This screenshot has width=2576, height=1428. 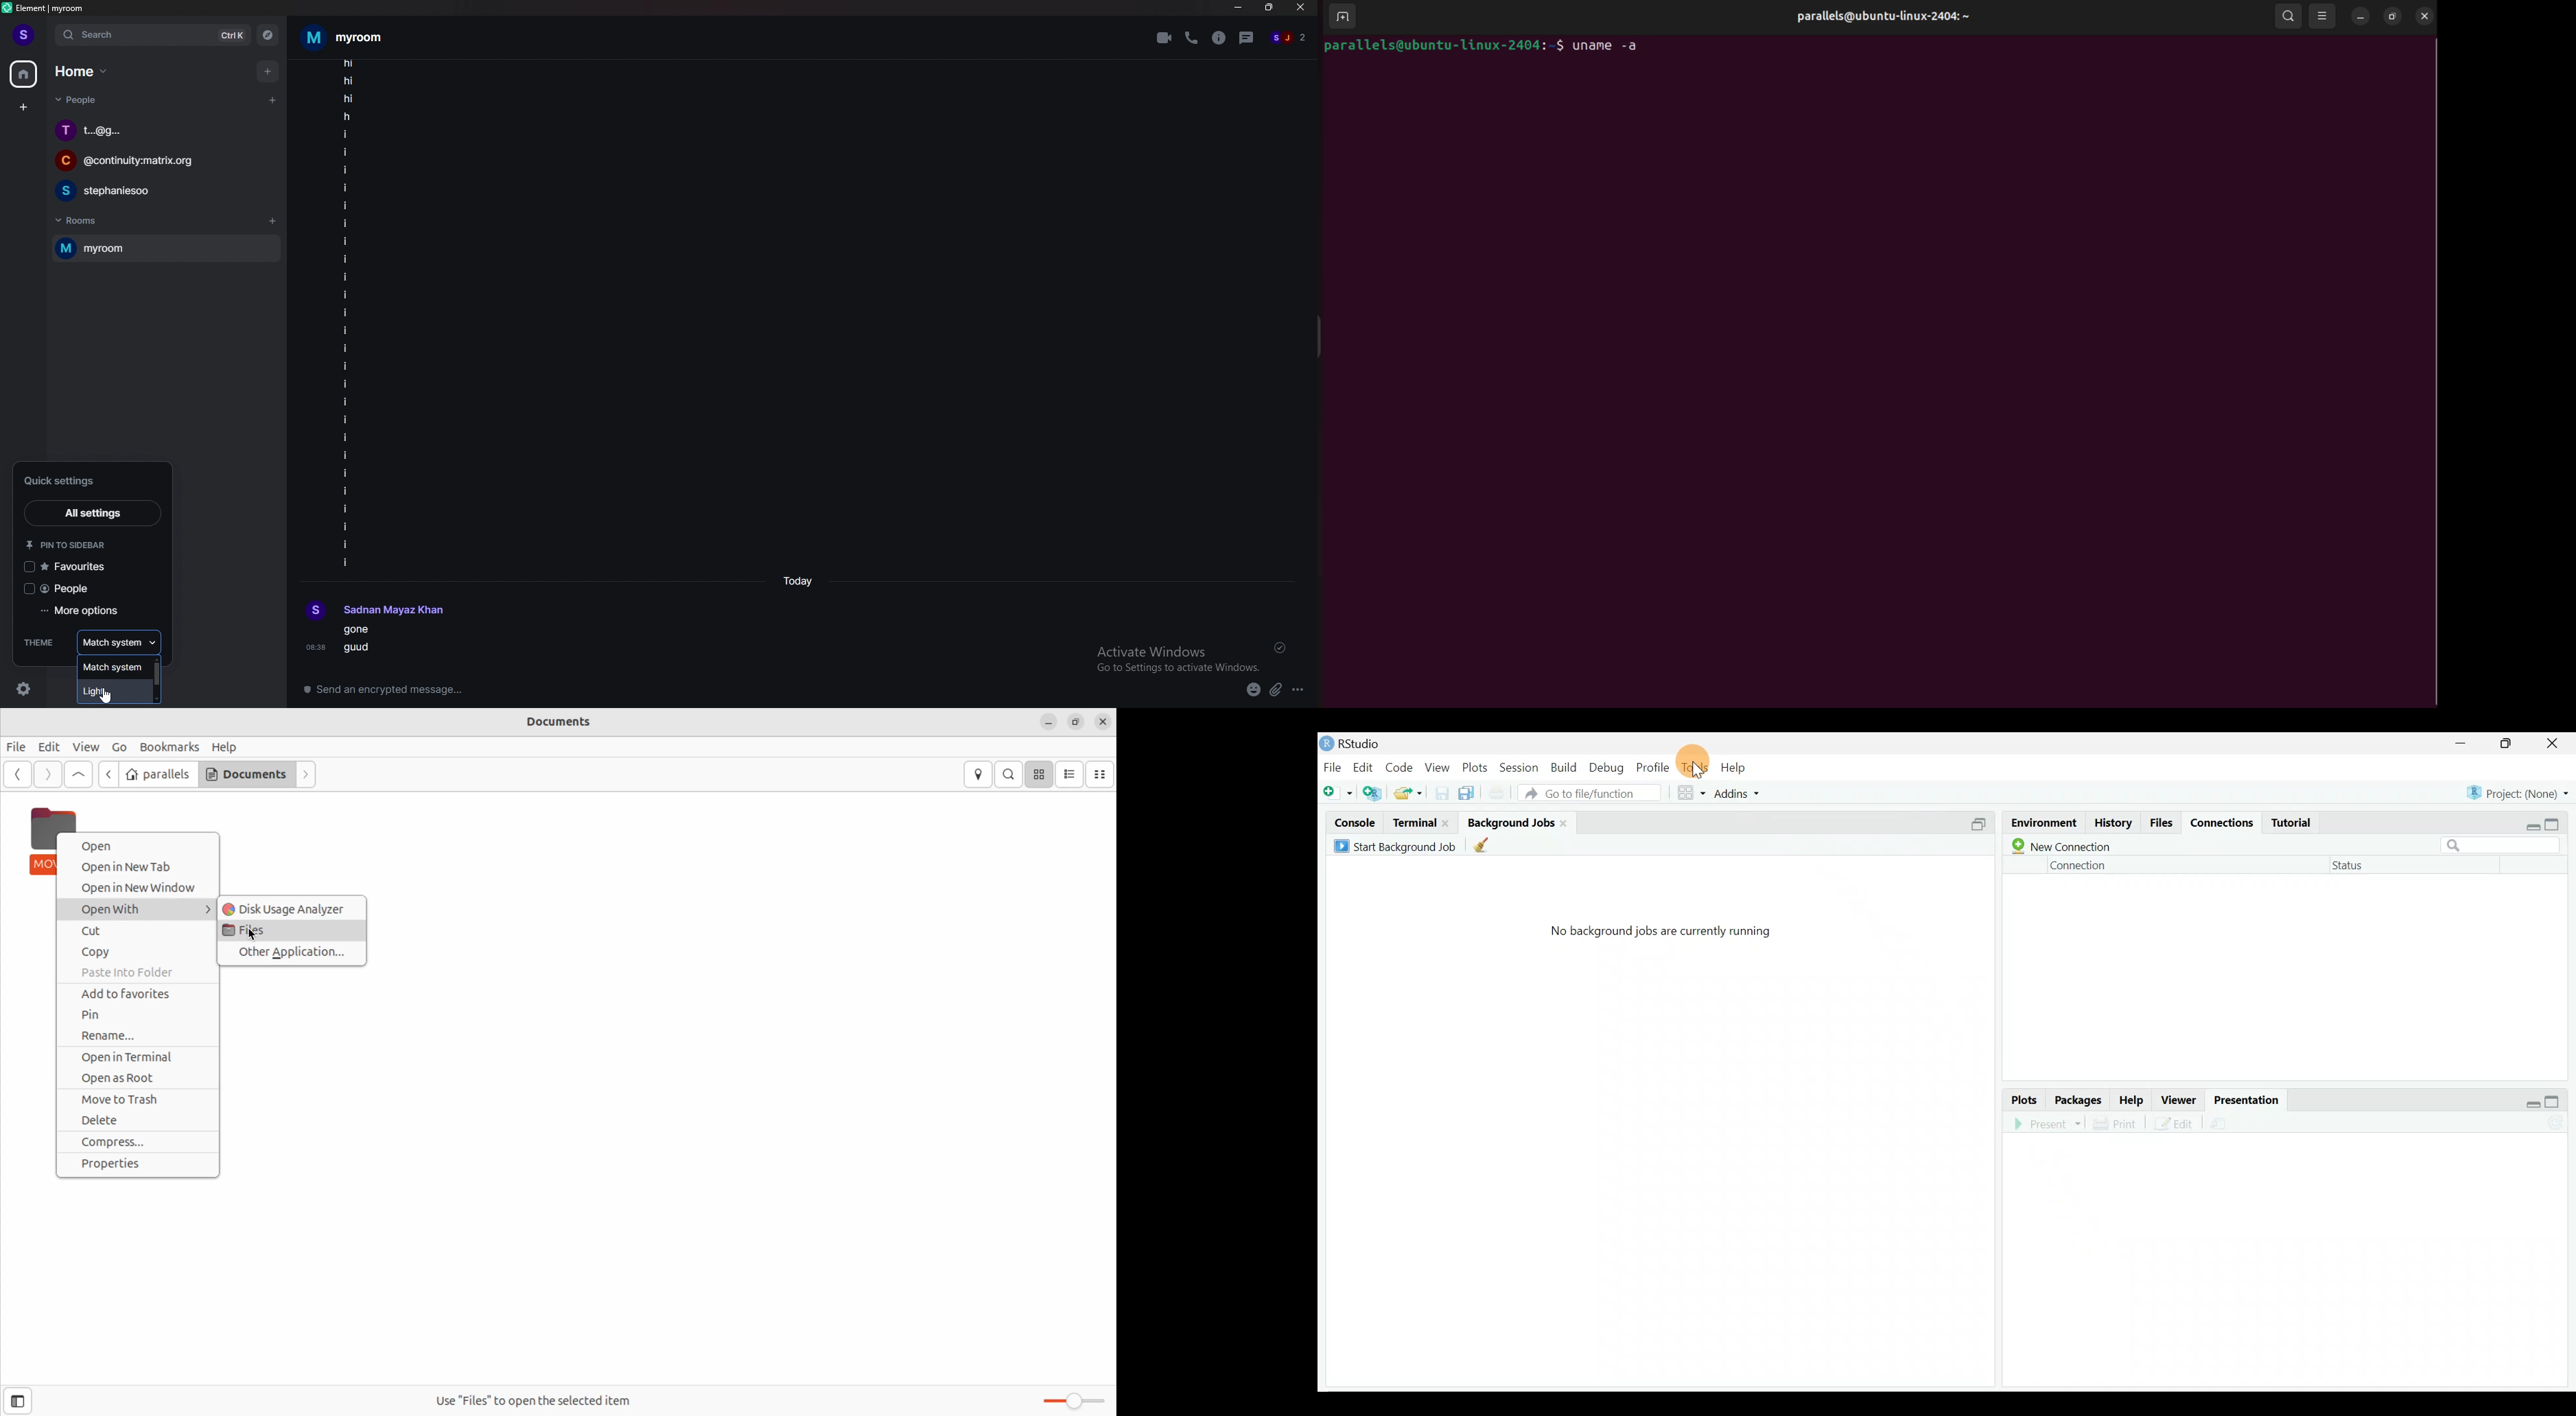 I want to click on No background jobs are currently running, so click(x=1657, y=934).